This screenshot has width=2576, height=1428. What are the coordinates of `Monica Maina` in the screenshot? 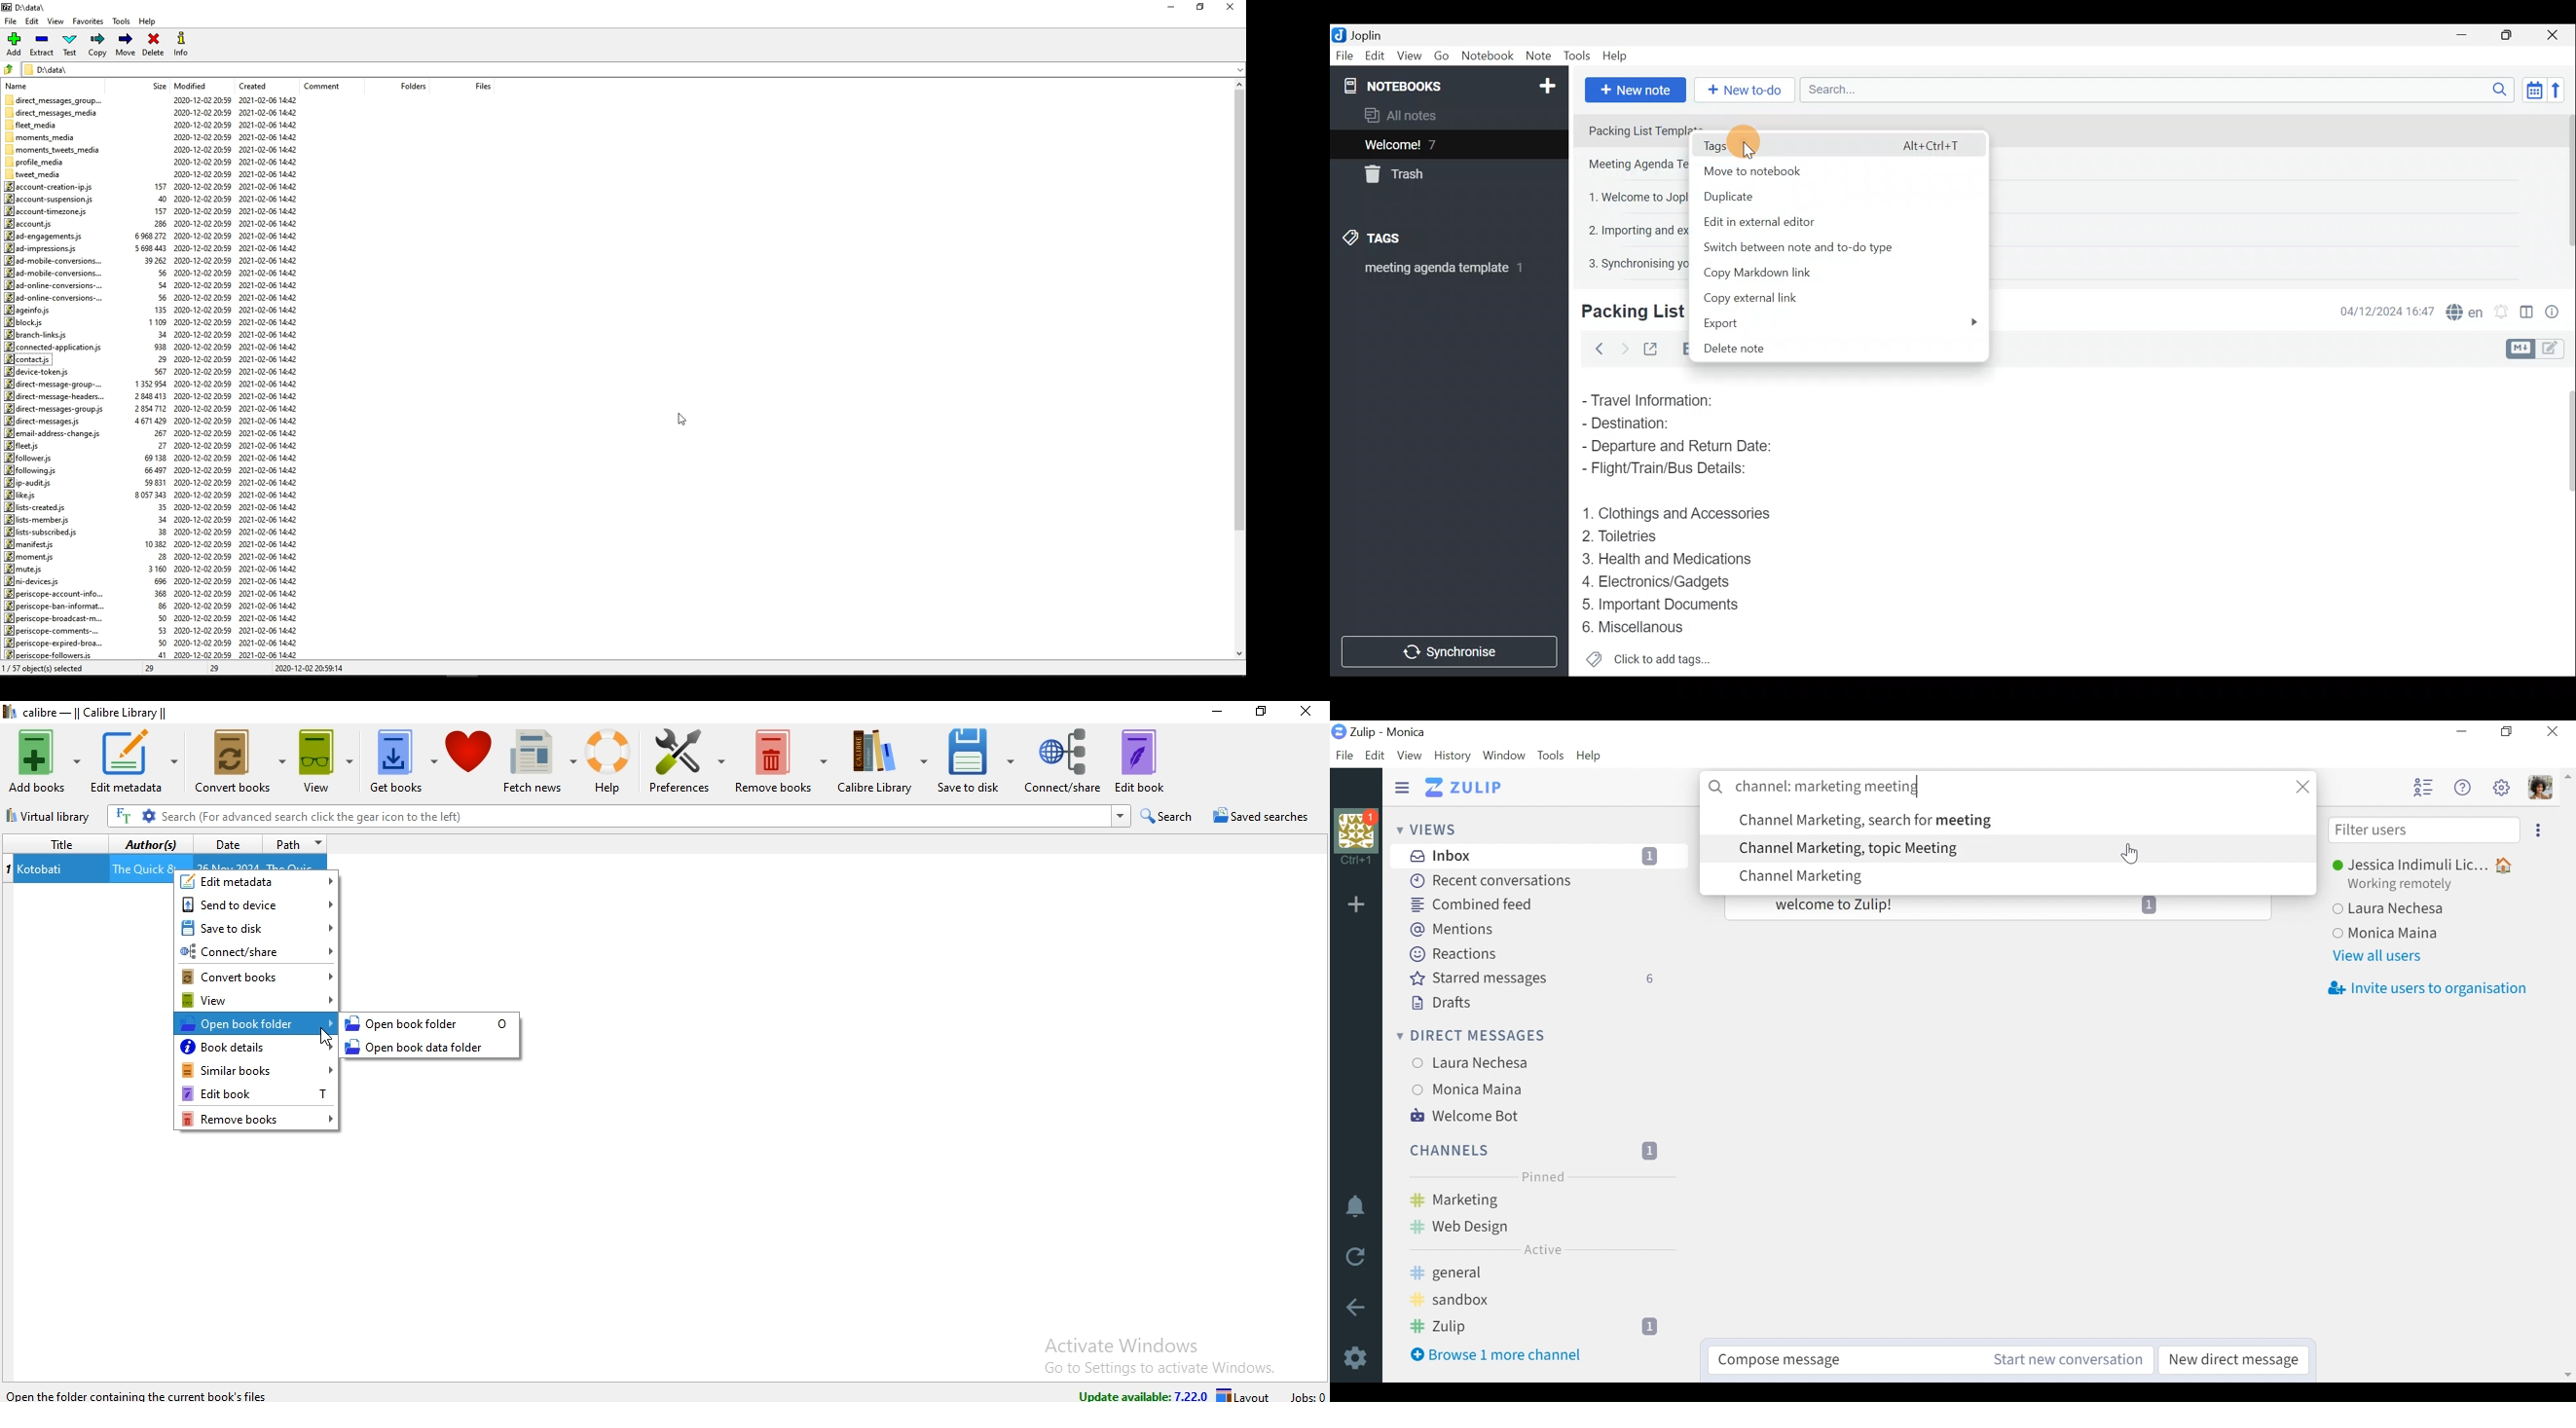 It's located at (2396, 931).